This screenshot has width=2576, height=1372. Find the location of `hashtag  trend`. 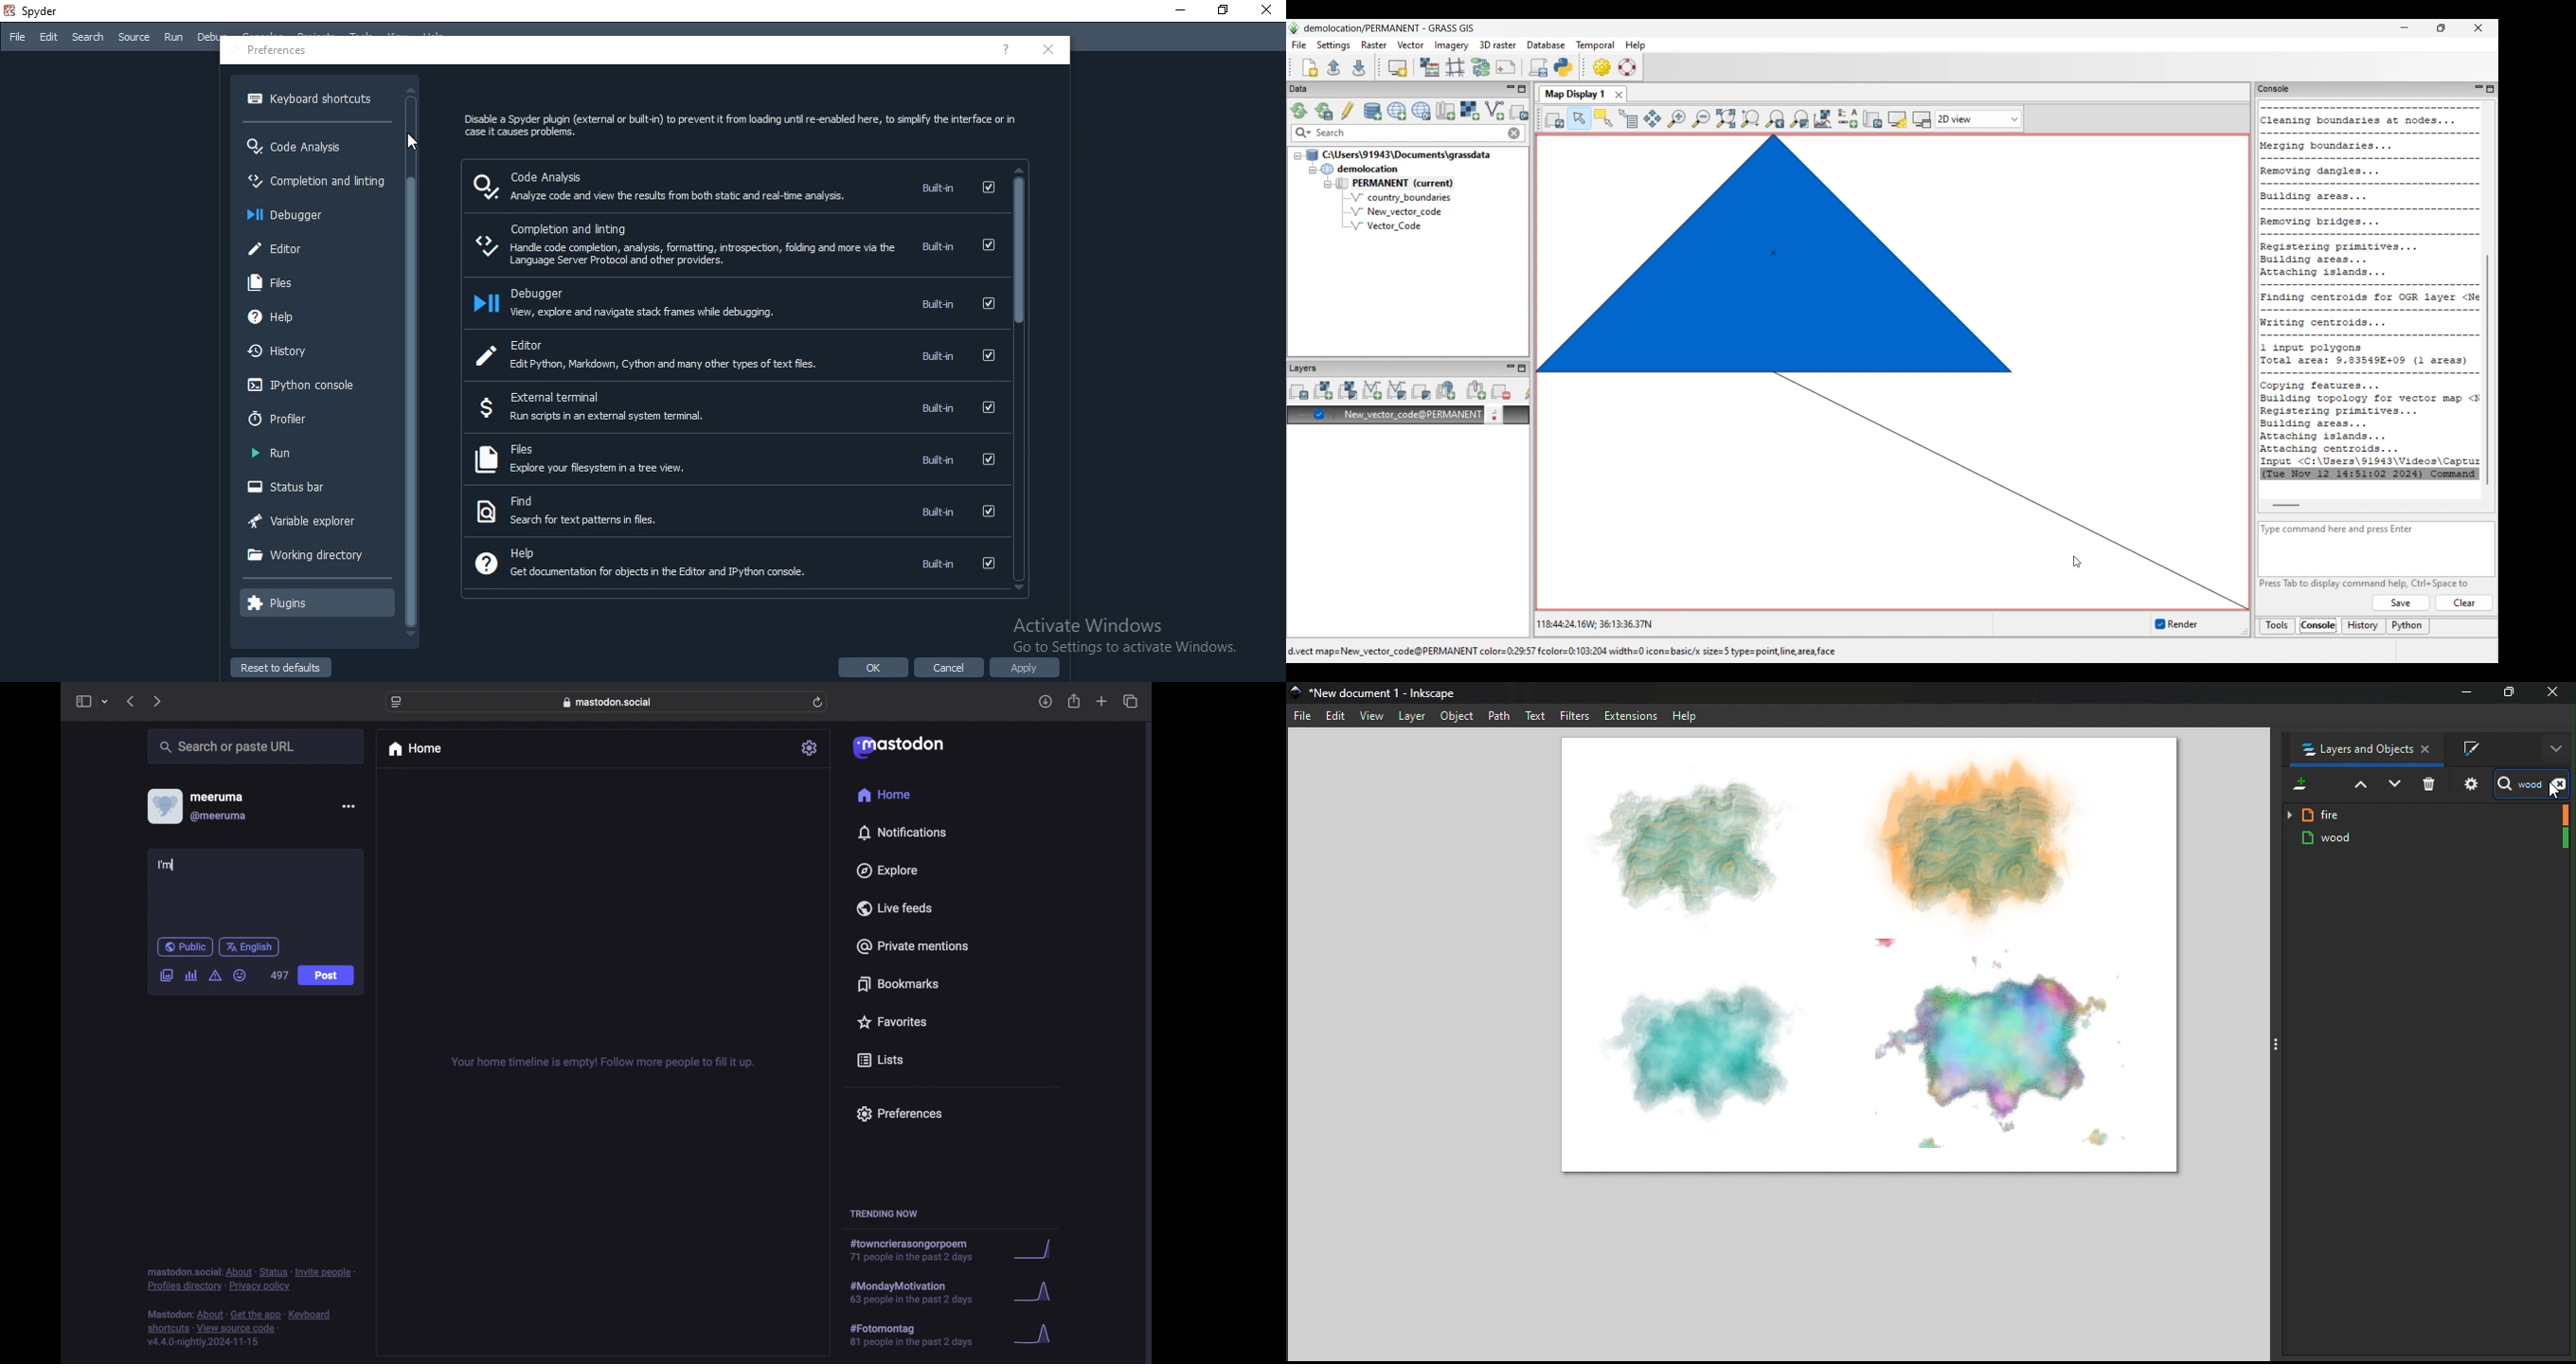

hashtag  trend is located at coordinates (923, 1291).